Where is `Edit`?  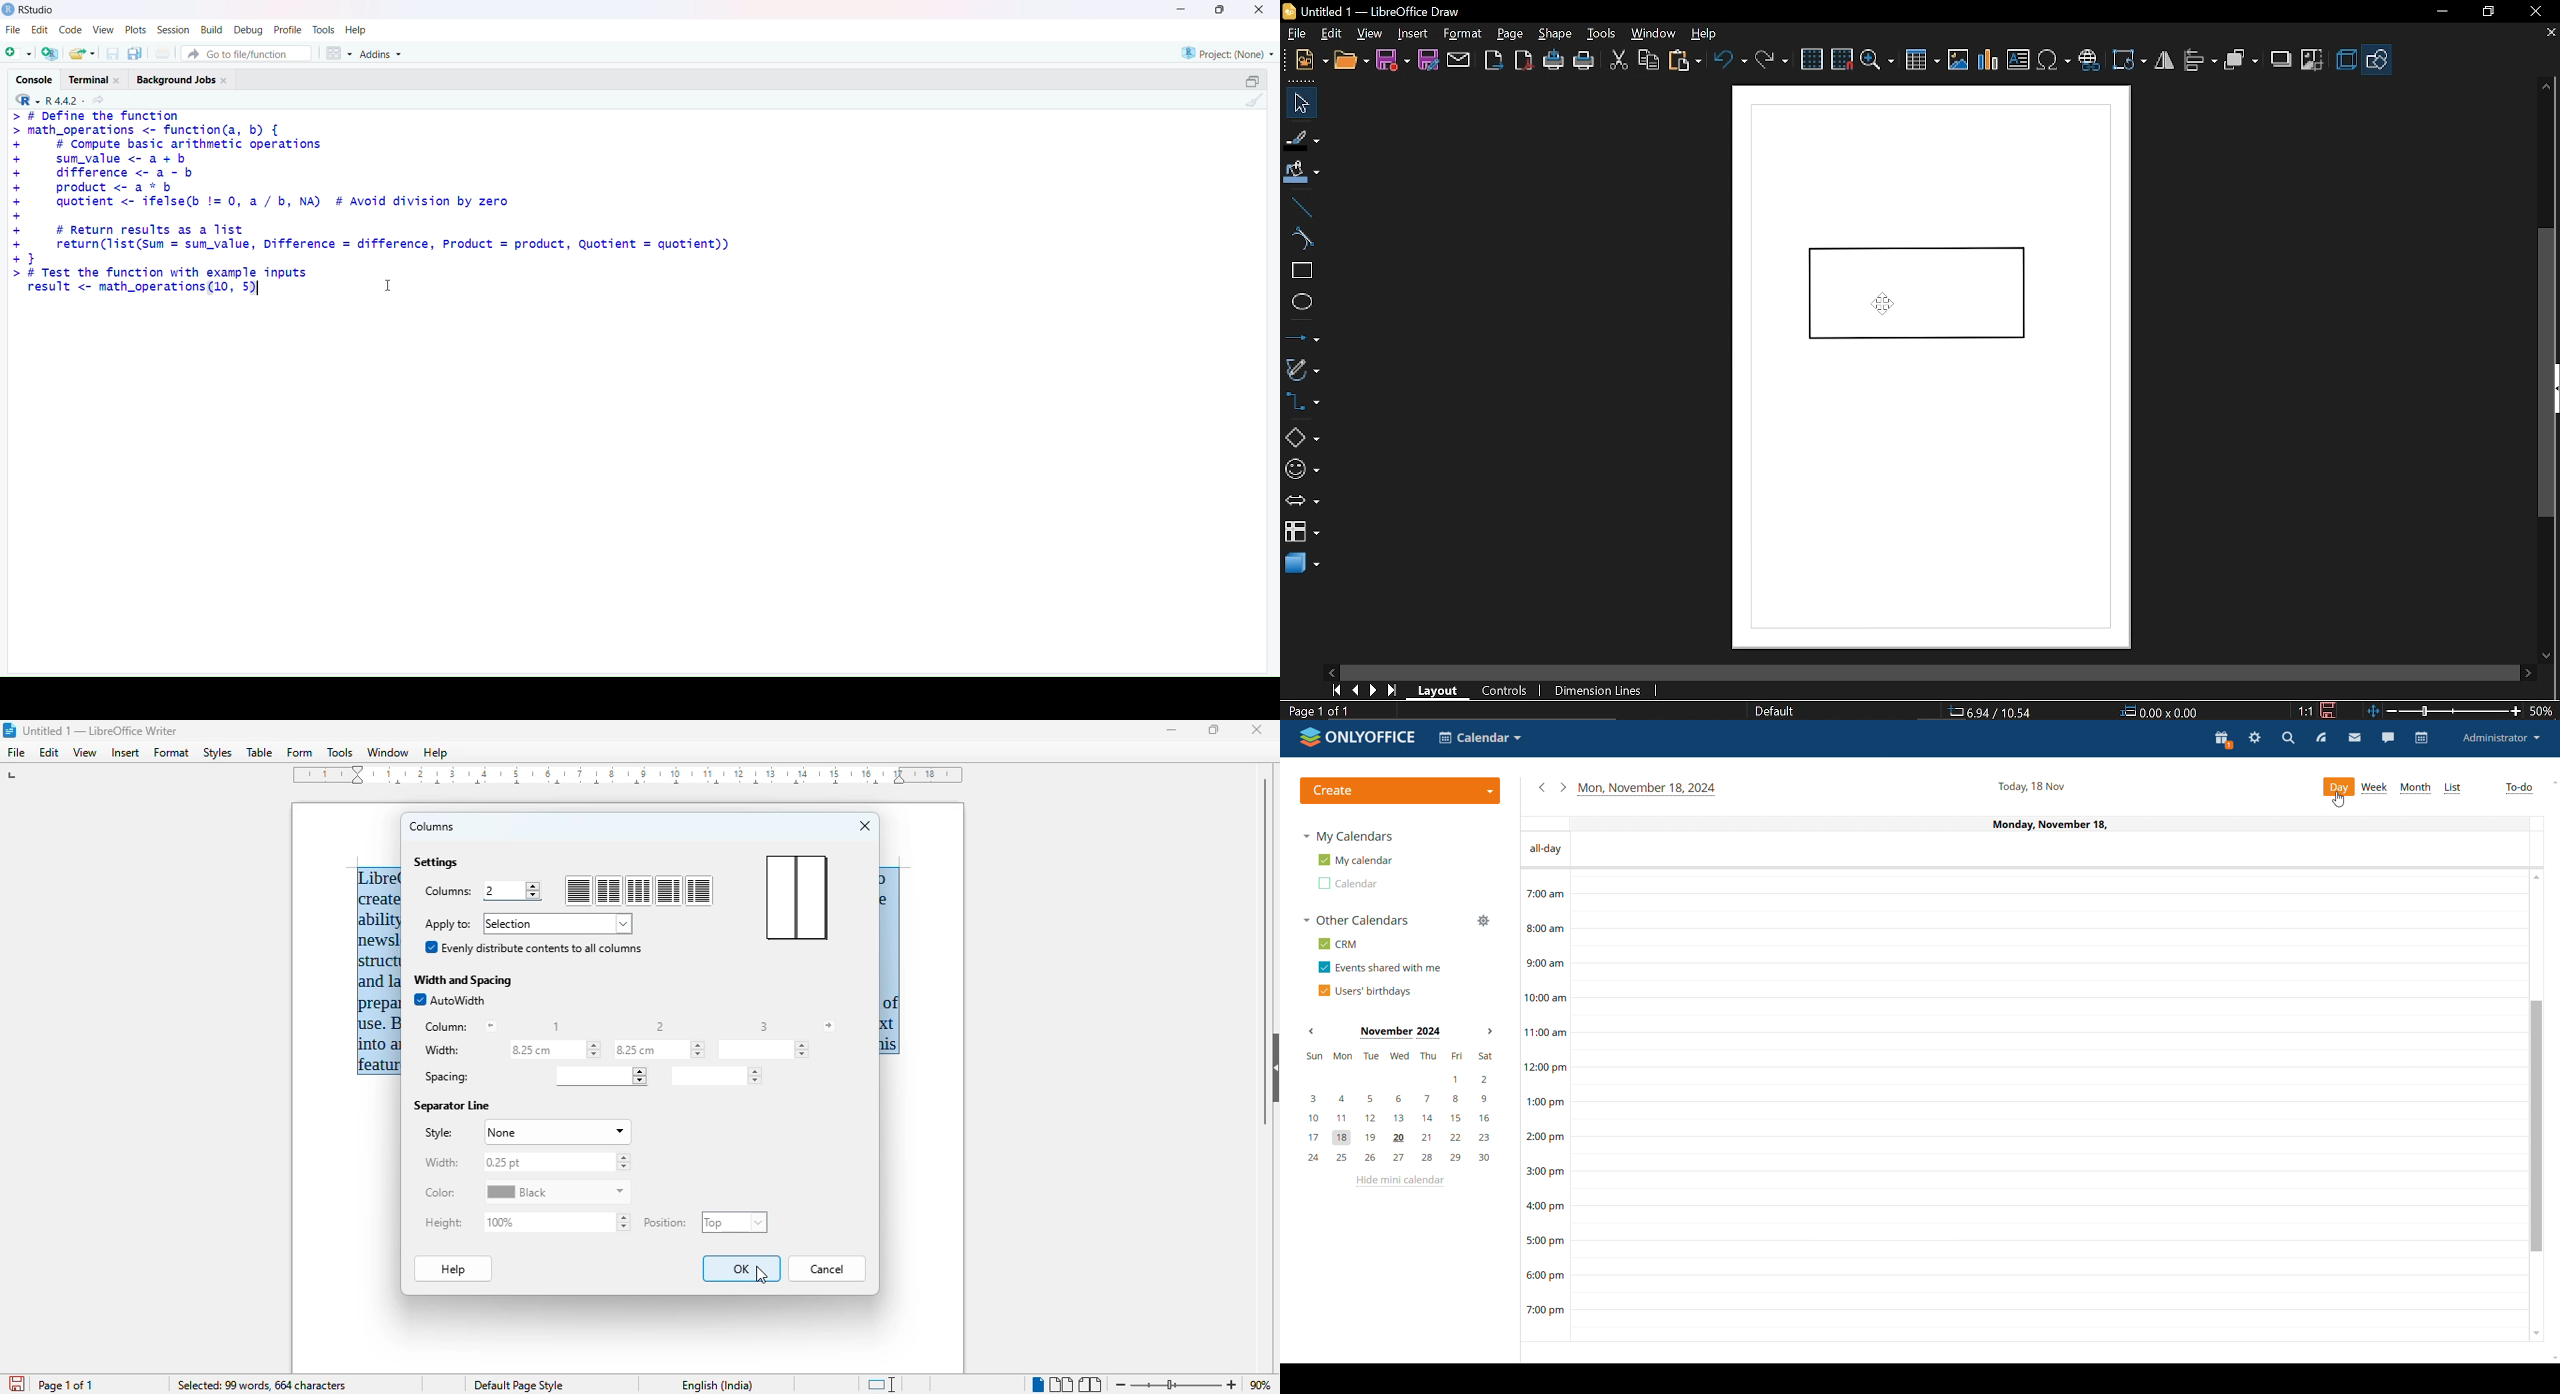 Edit is located at coordinates (37, 31).